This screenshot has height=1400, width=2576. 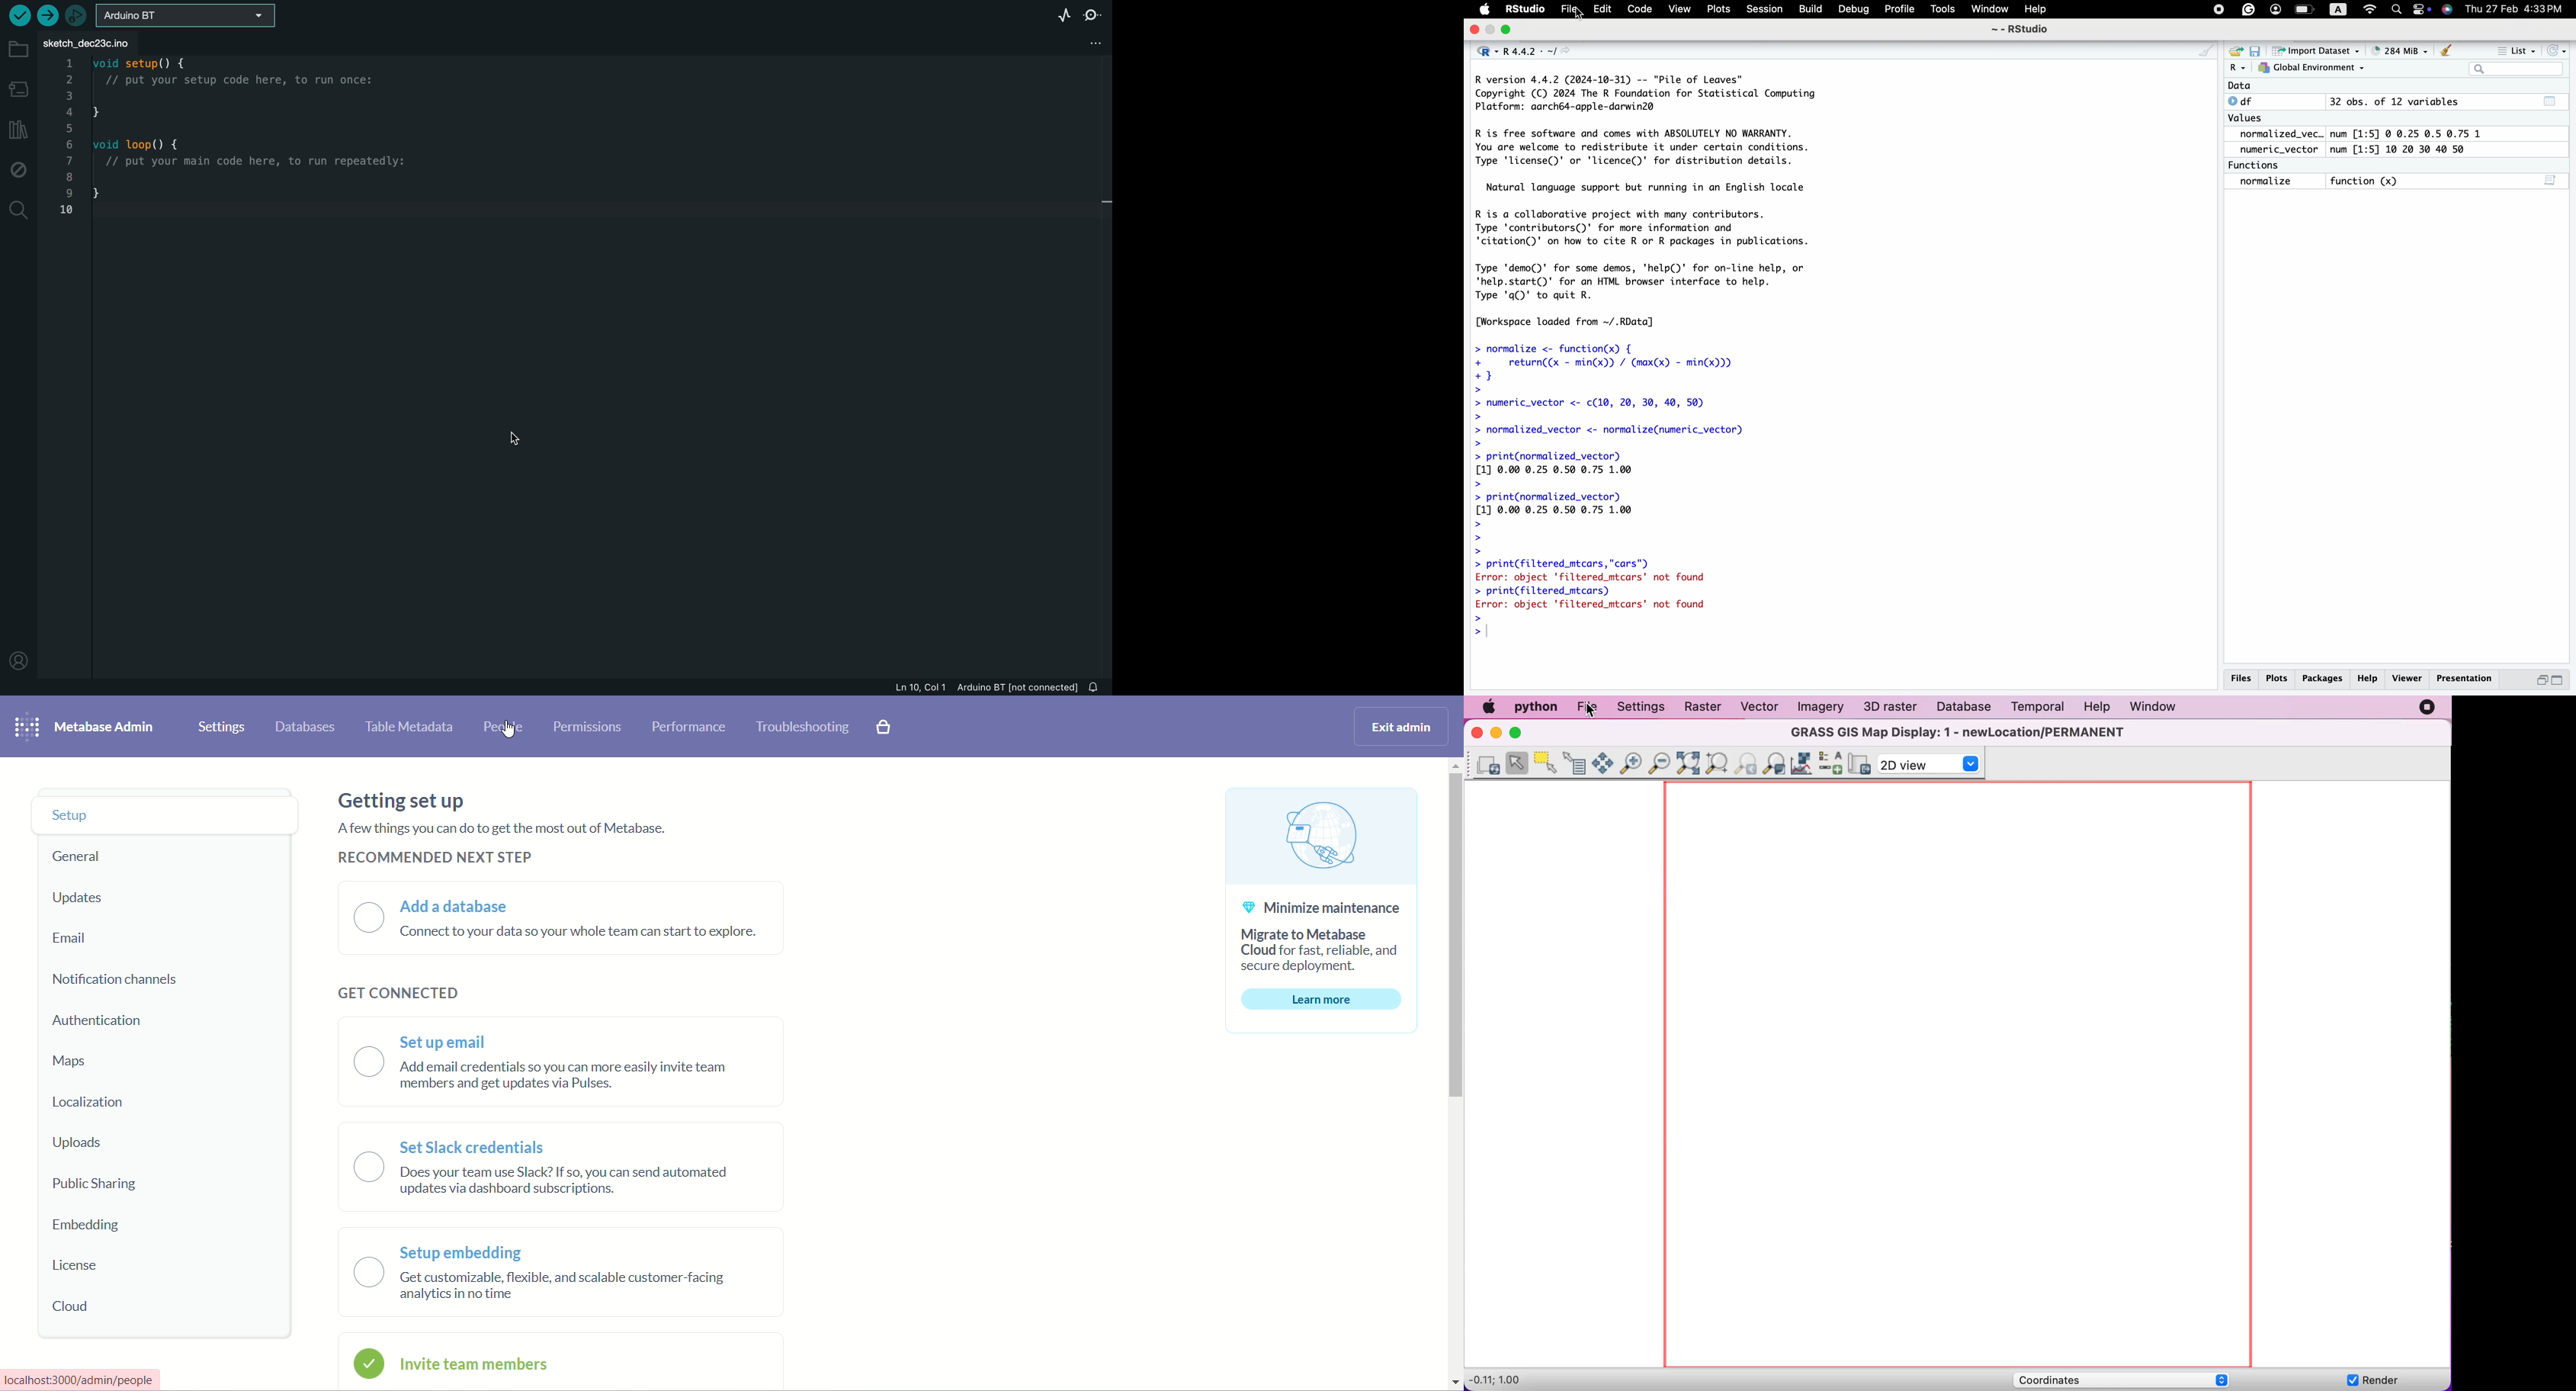 What do you see at coordinates (2558, 680) in the screenshot?
I see `maximise` at bounding box center [2558, 680].